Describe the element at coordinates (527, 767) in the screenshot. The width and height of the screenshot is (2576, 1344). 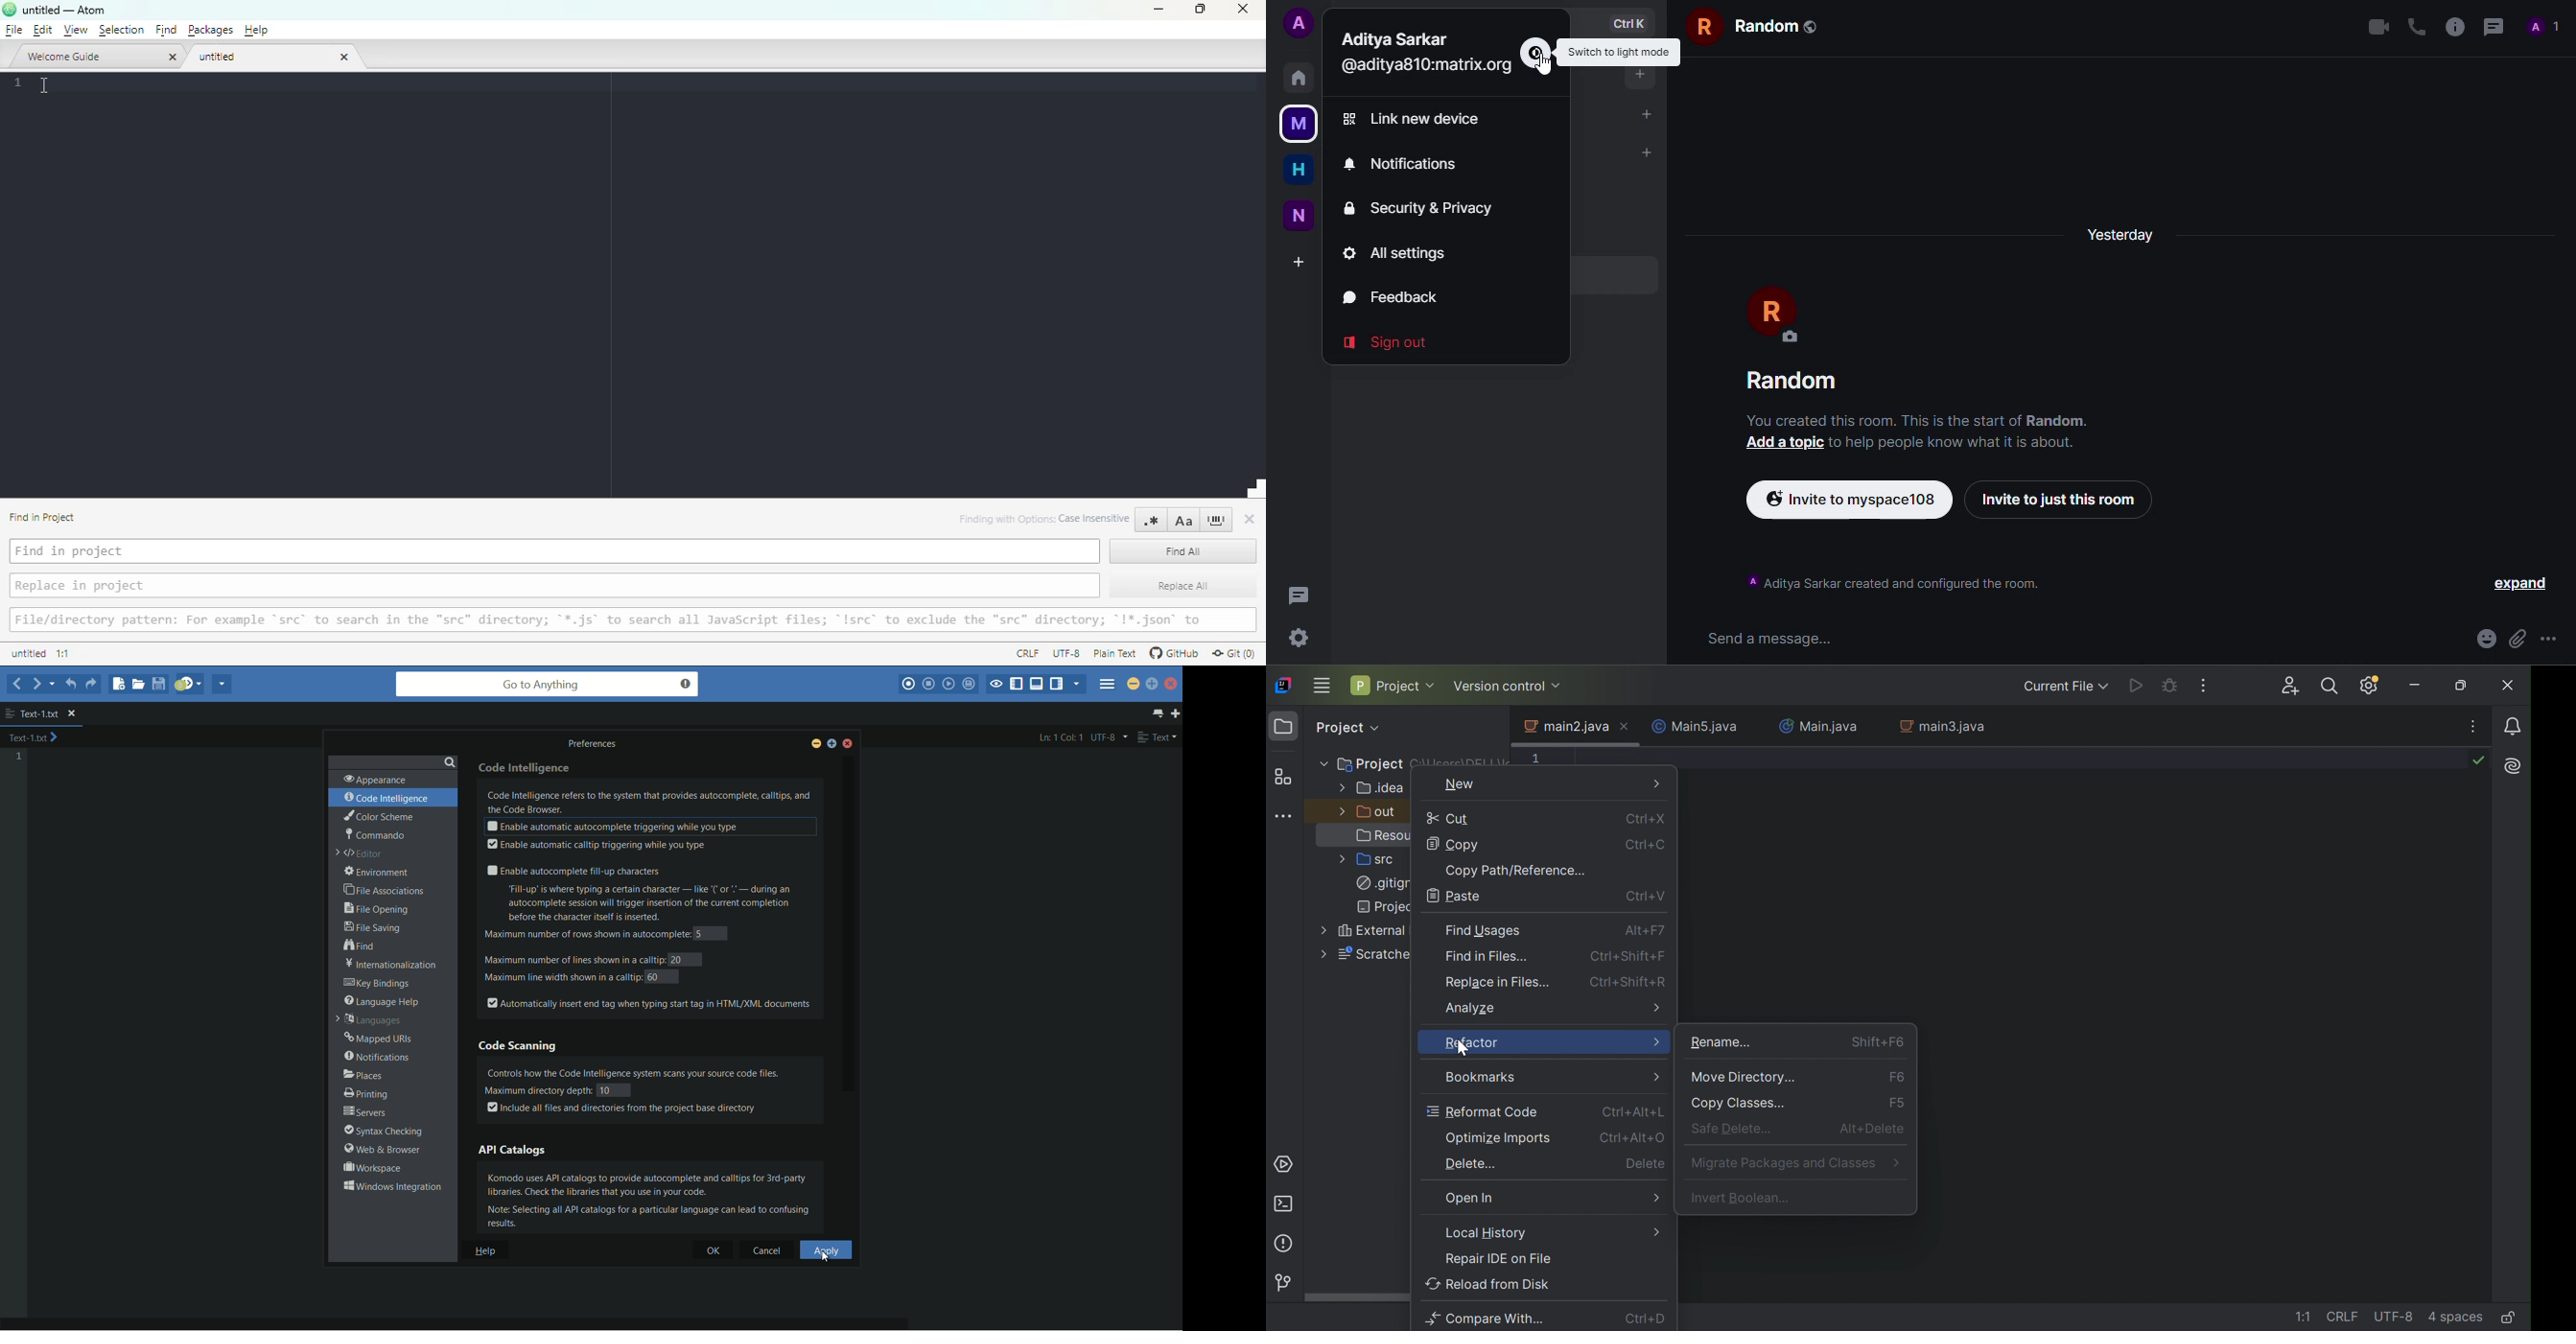
I see `code intelligence` at that location.